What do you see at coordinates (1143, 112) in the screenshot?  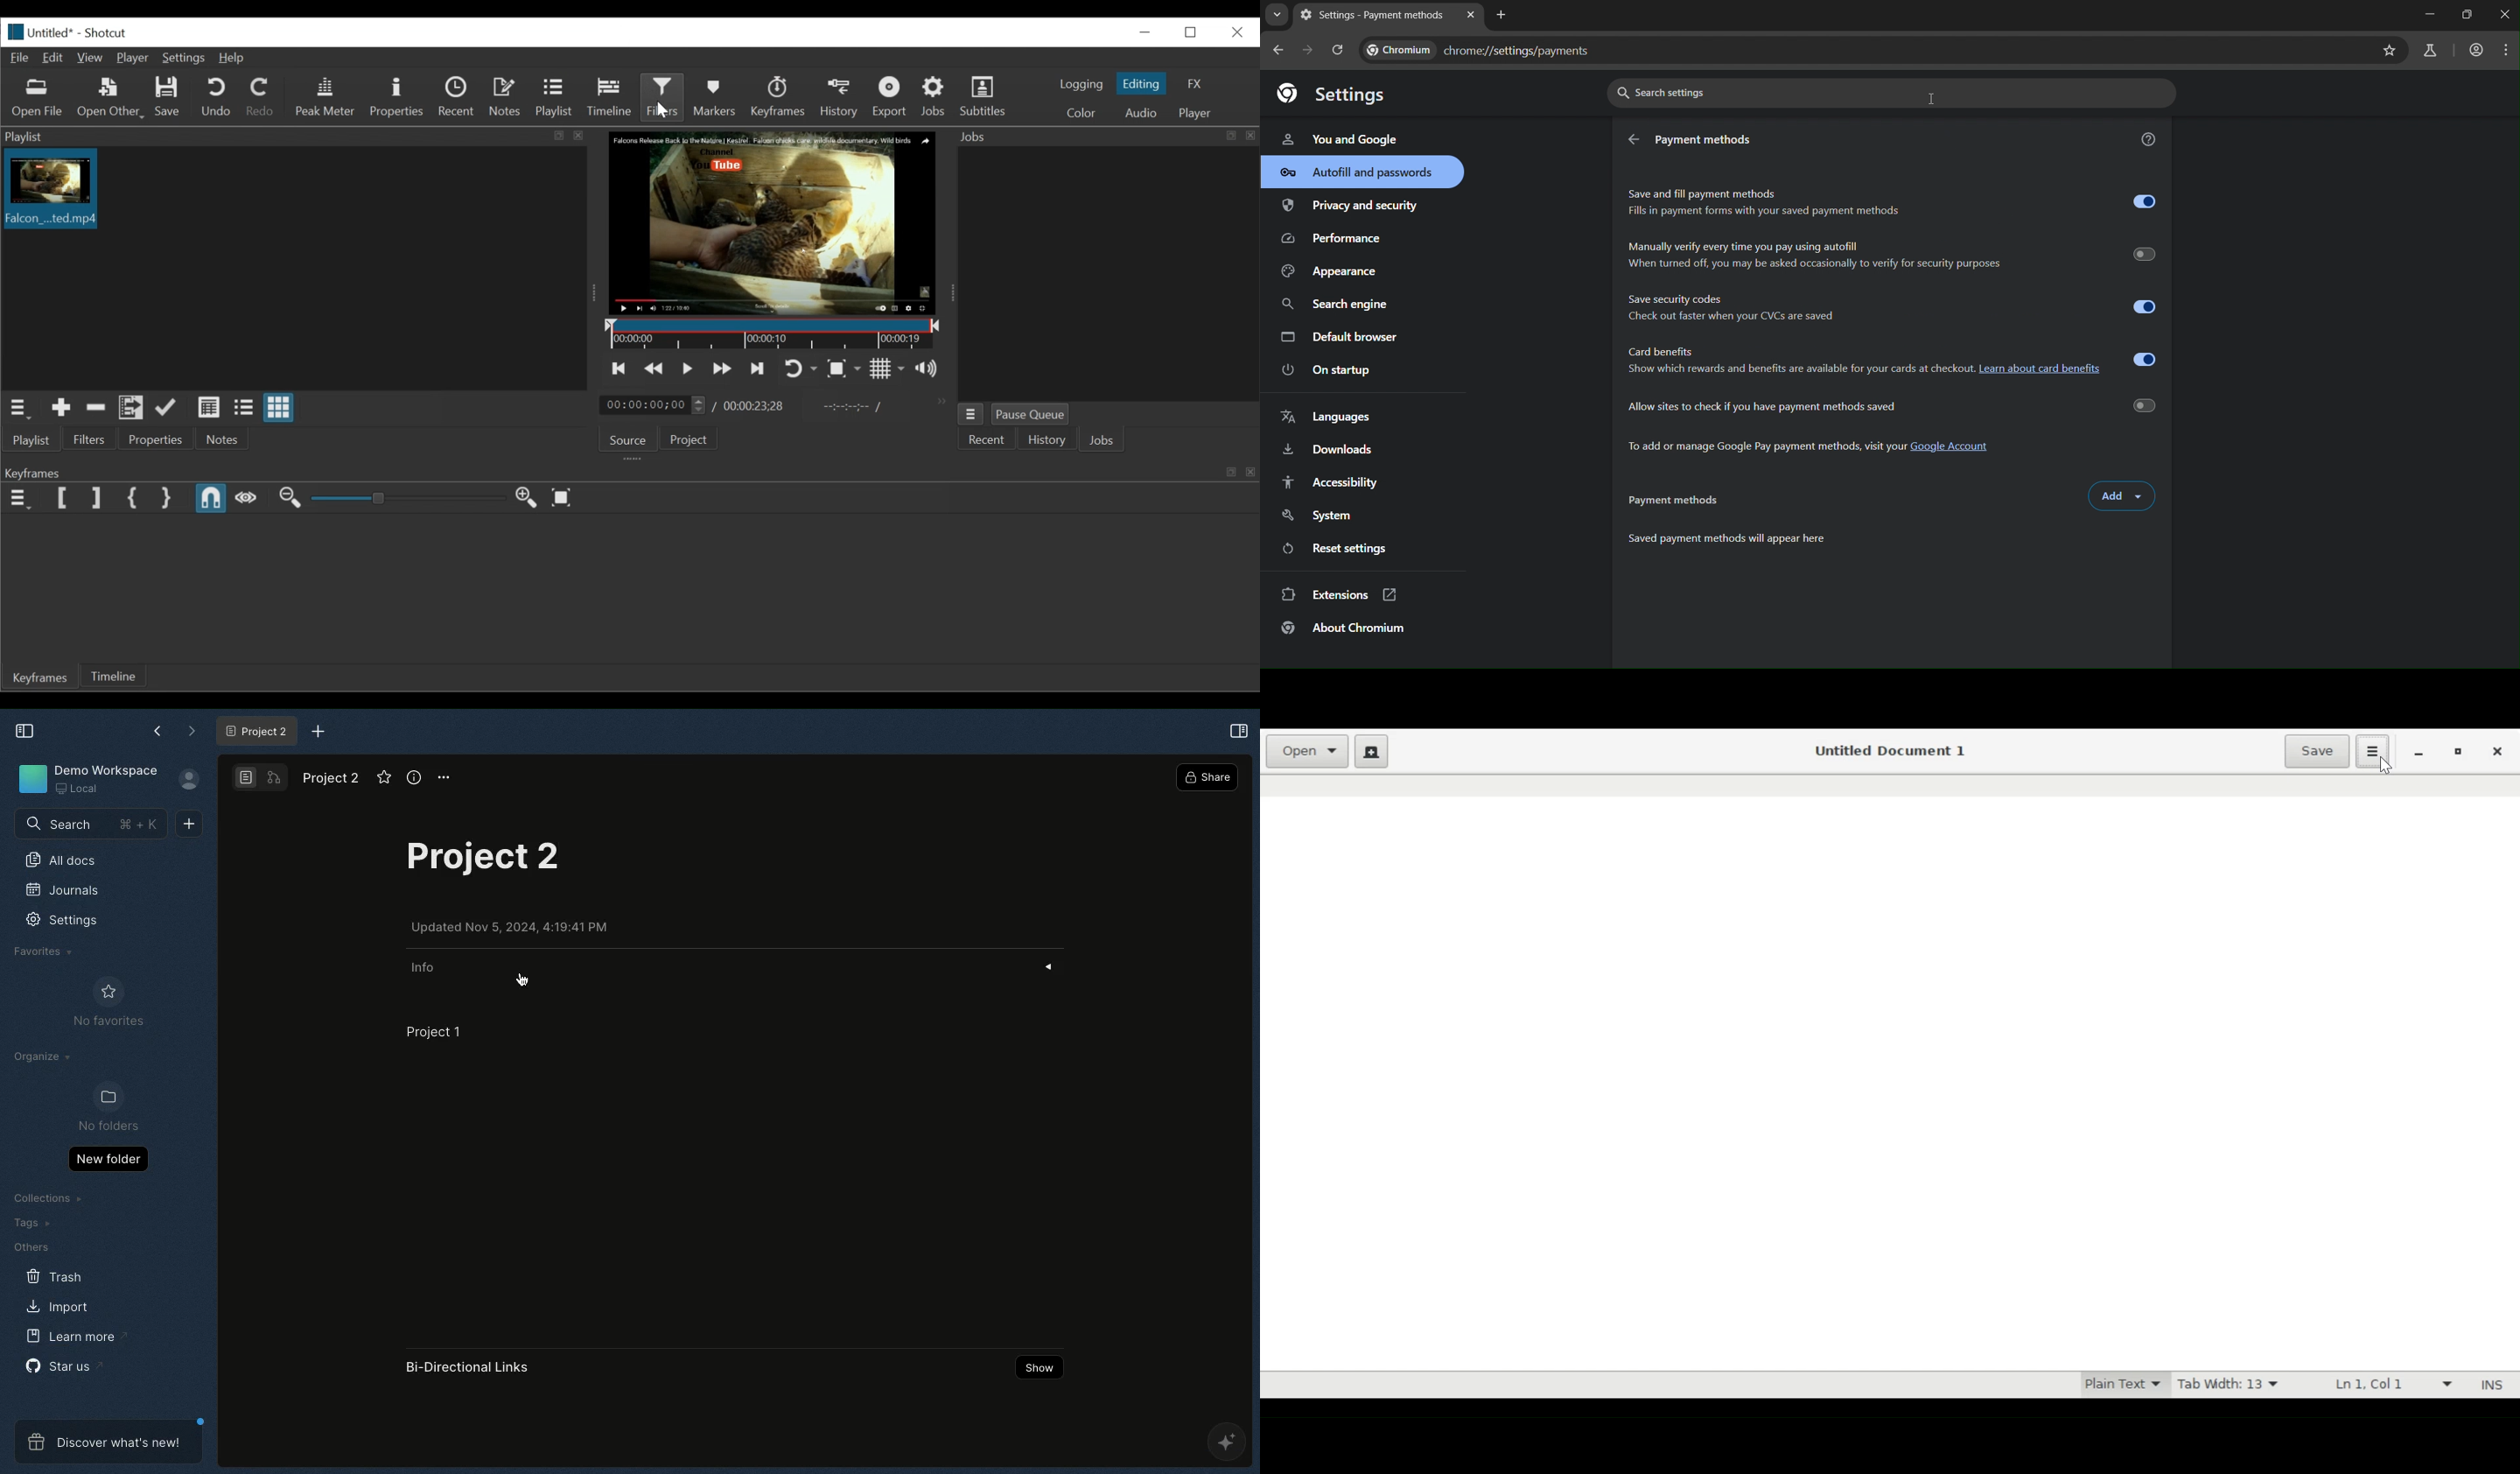 I see `Audio` at bounding box center [1143, 112].